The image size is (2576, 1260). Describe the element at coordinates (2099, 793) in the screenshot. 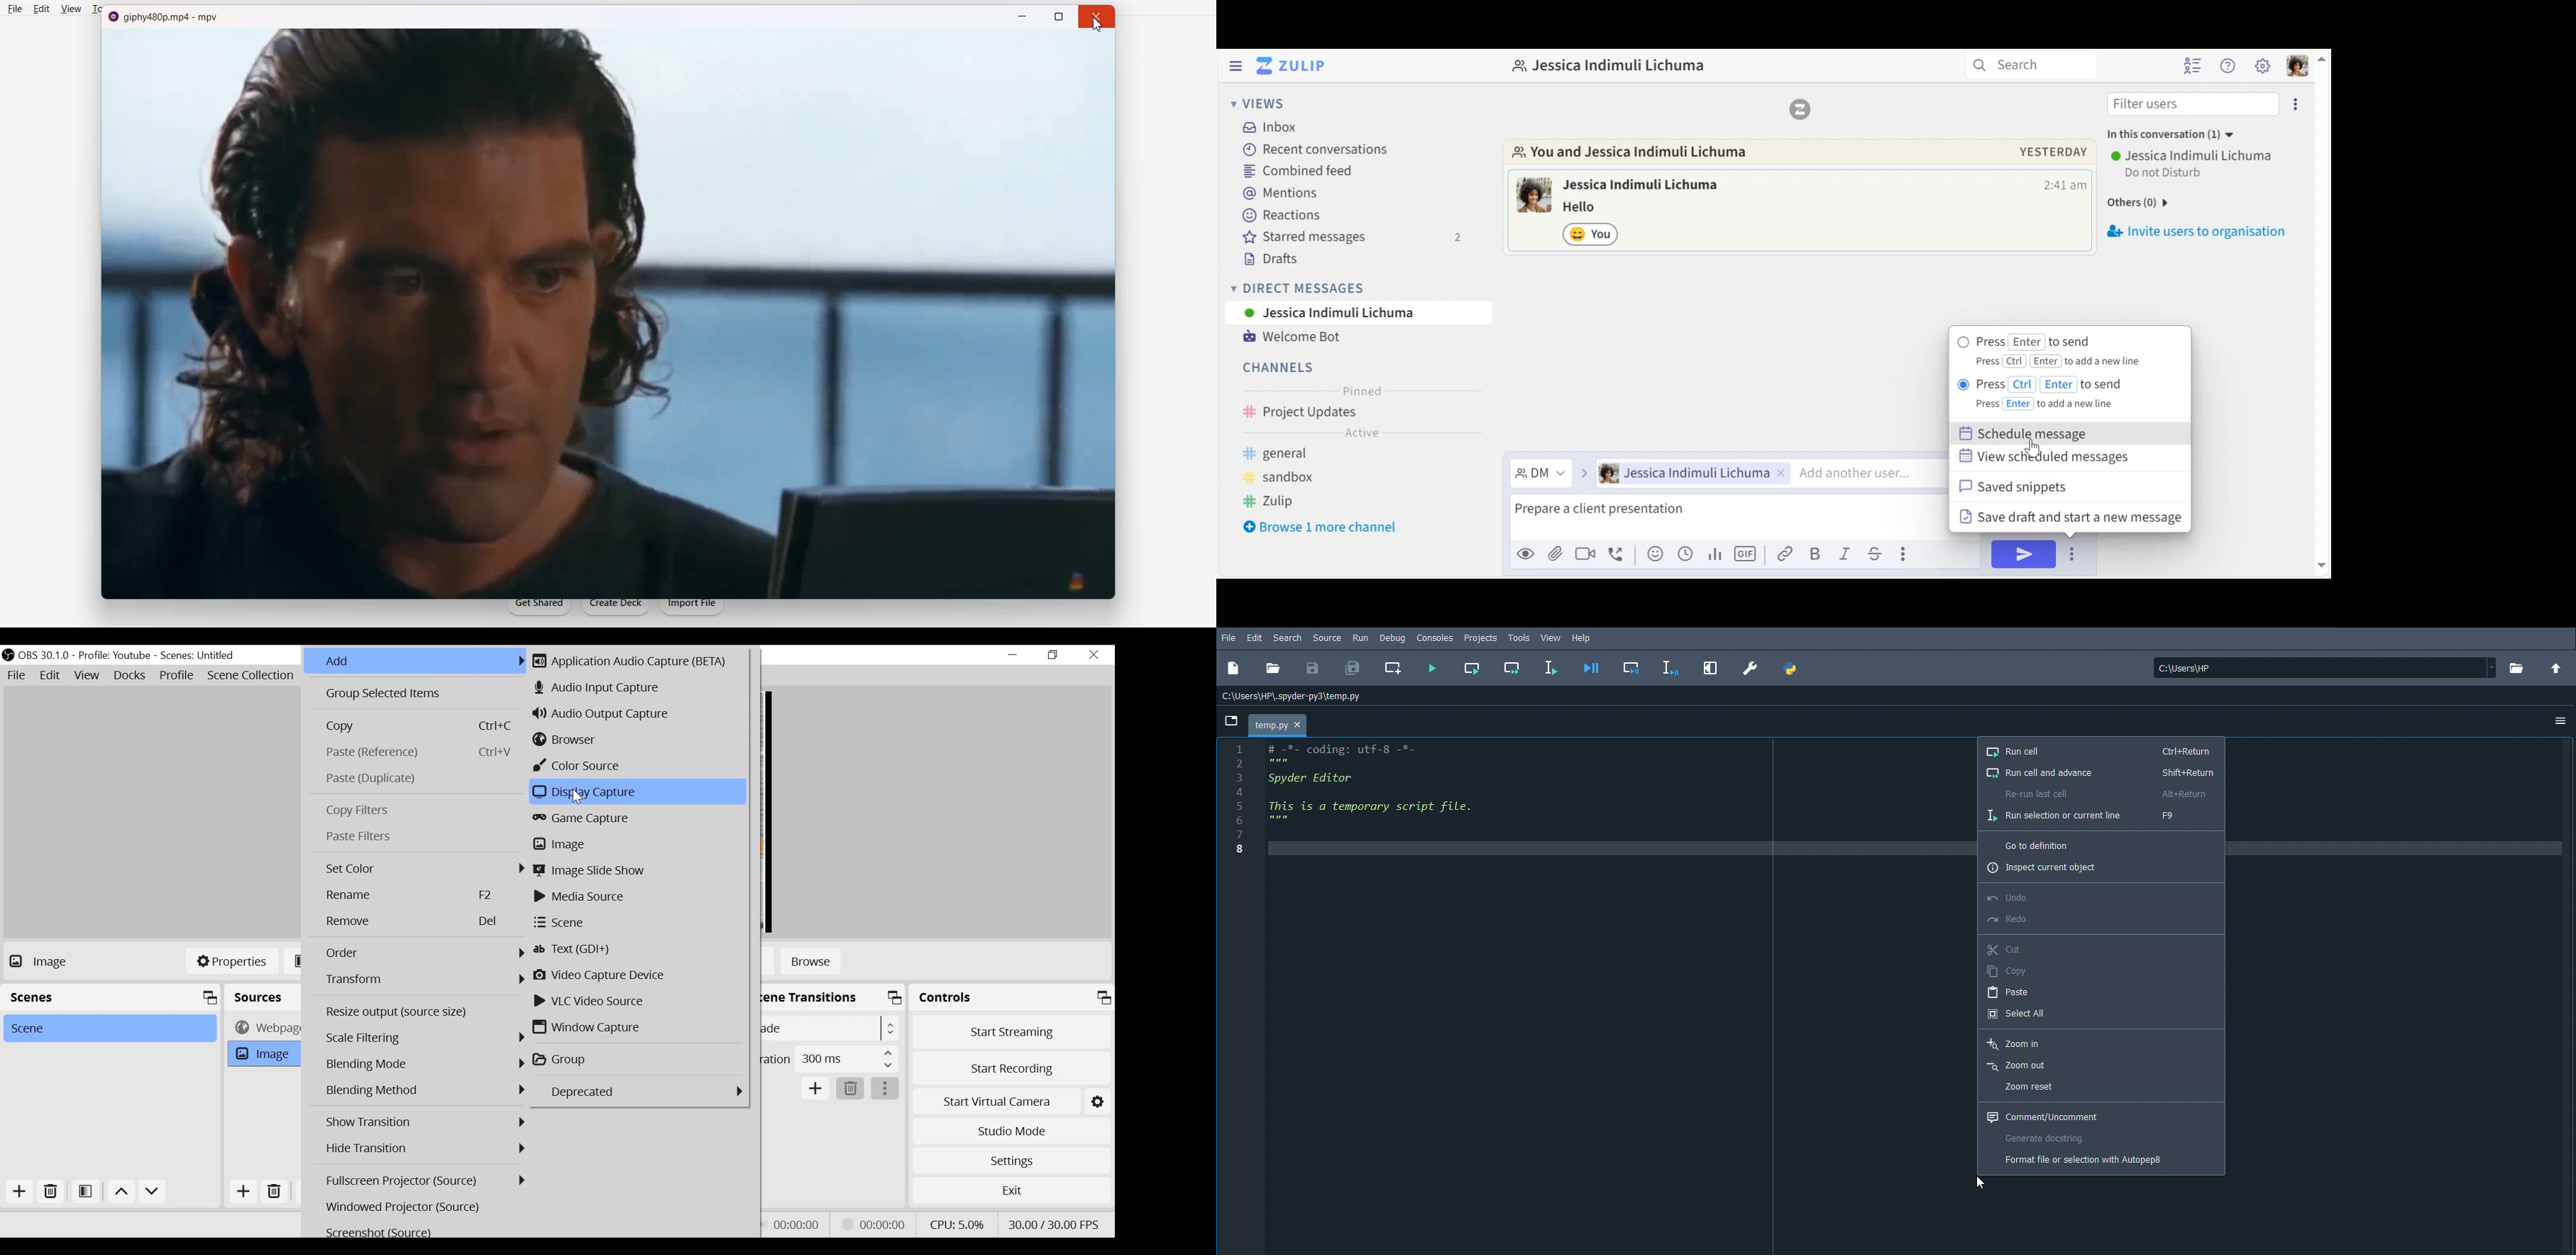

I see `Re-run last cell` at that location.